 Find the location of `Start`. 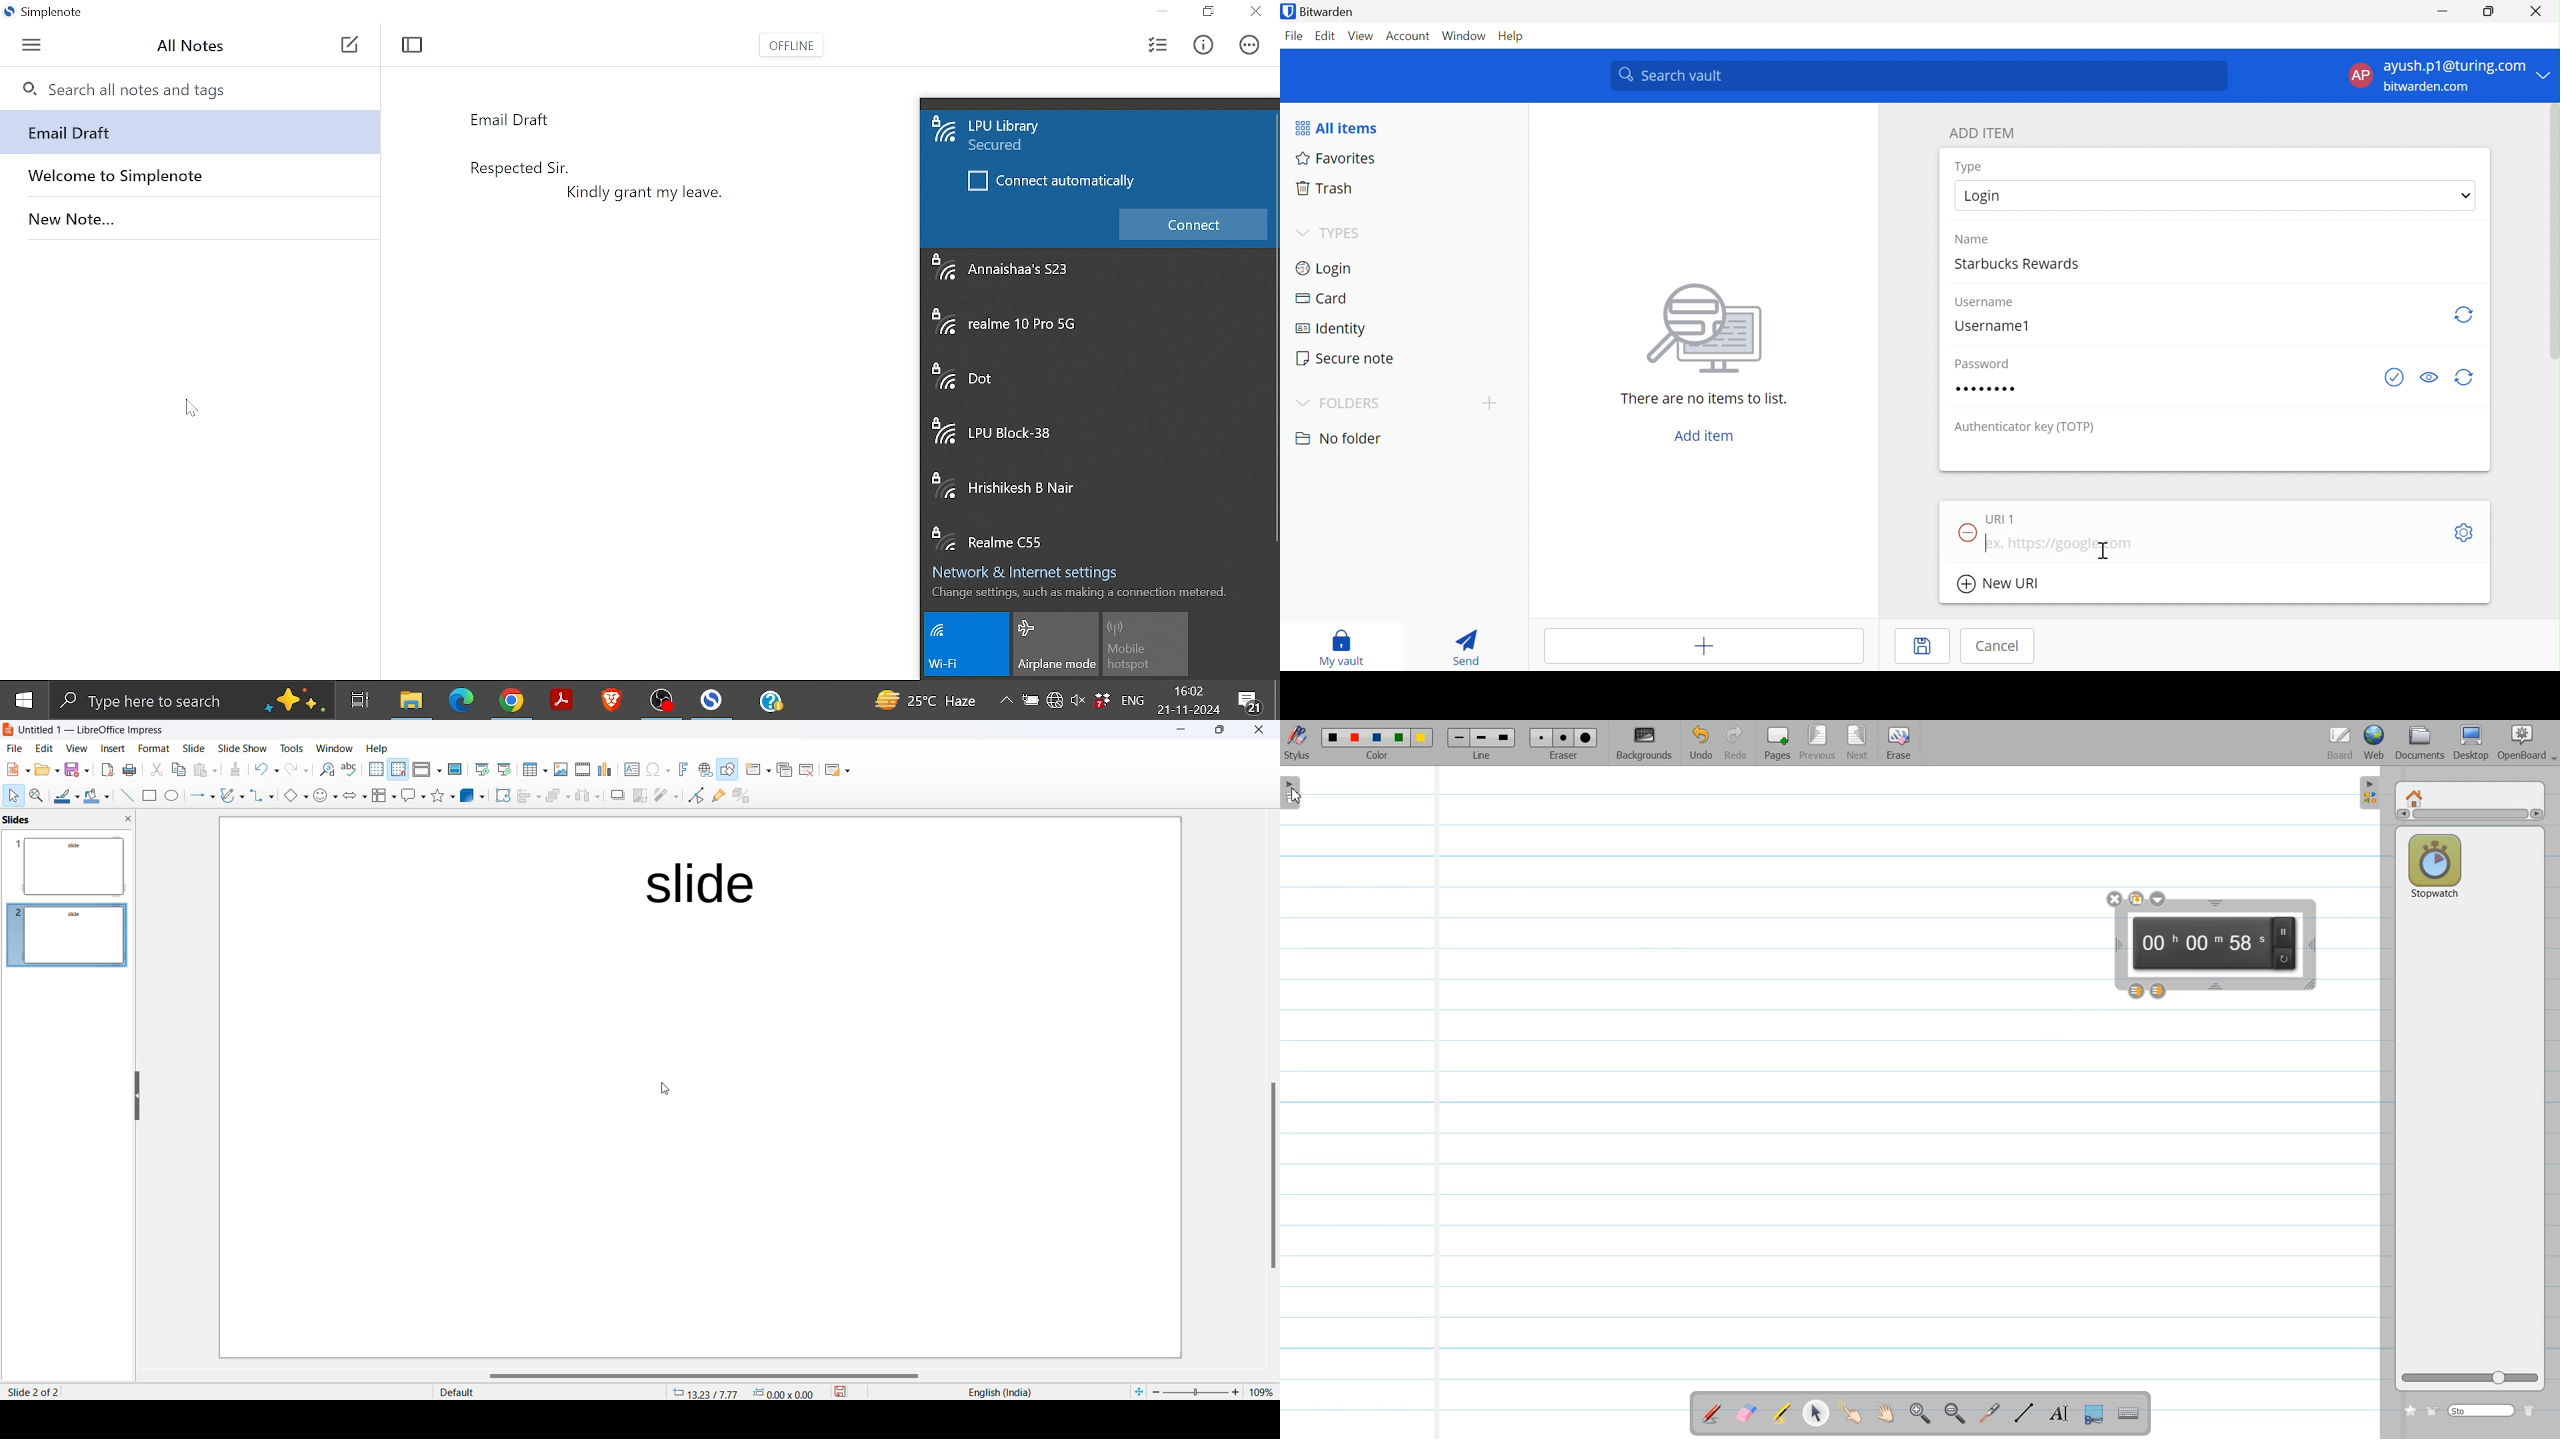

Start is located at coordinates (23, 701).